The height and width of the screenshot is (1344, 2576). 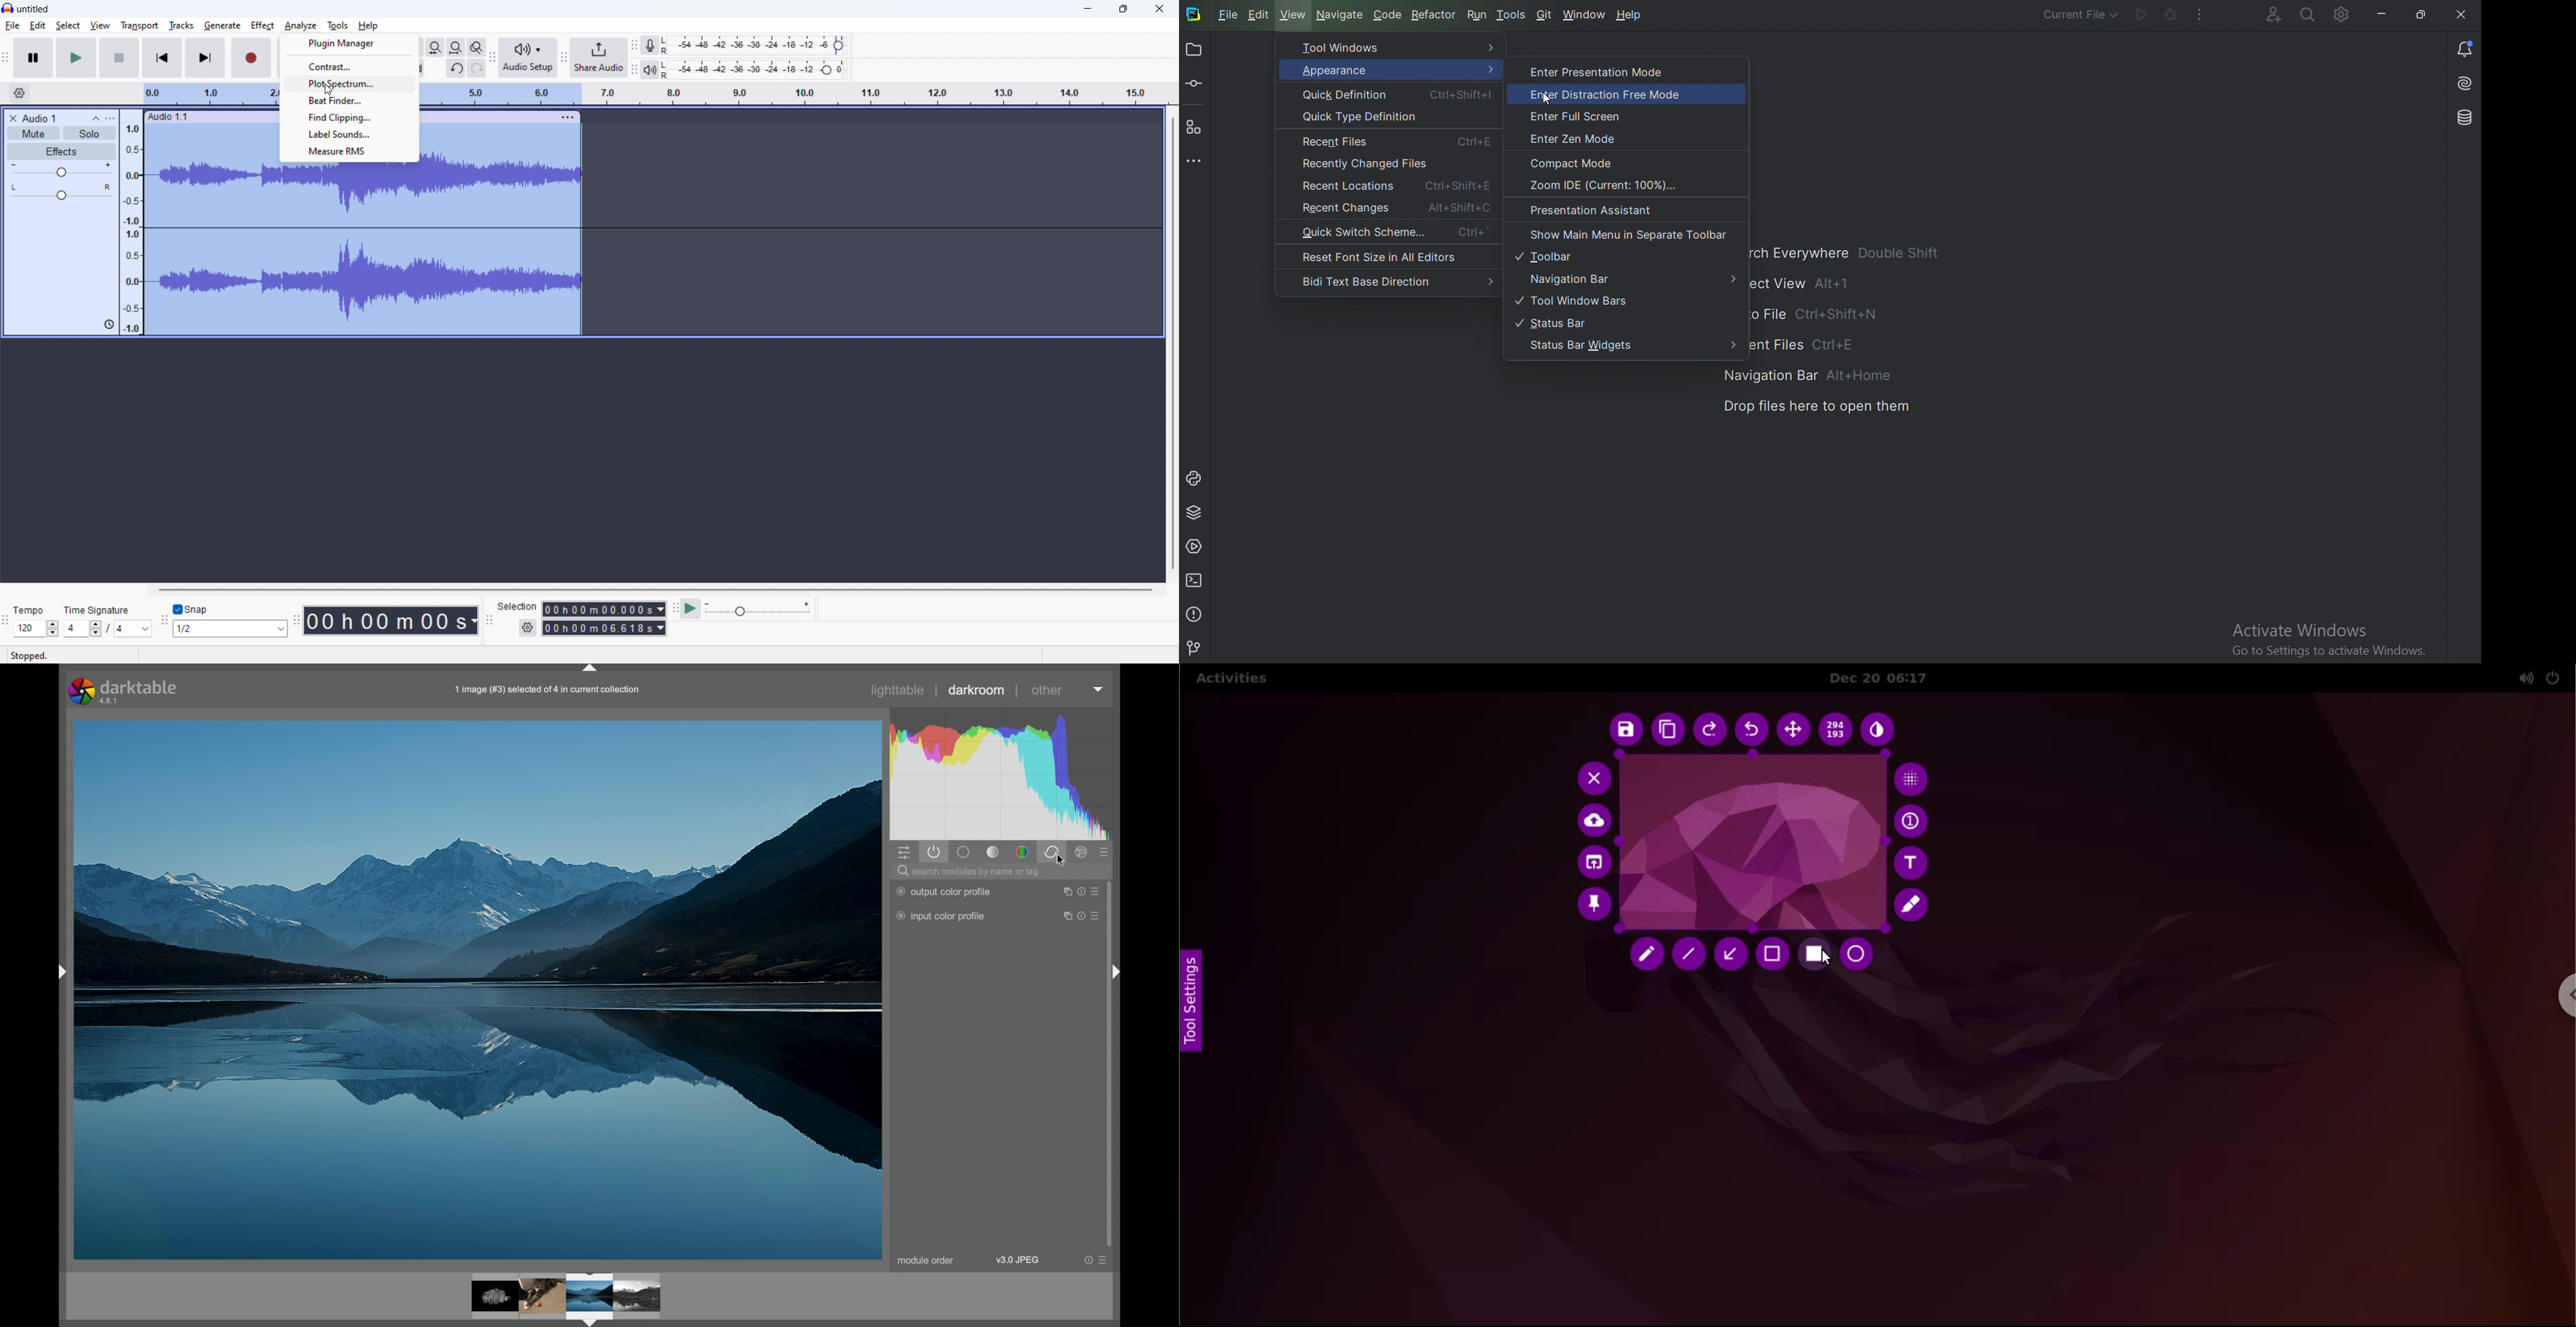 I want to click on plot spectrum, so click(x=350, y=83).